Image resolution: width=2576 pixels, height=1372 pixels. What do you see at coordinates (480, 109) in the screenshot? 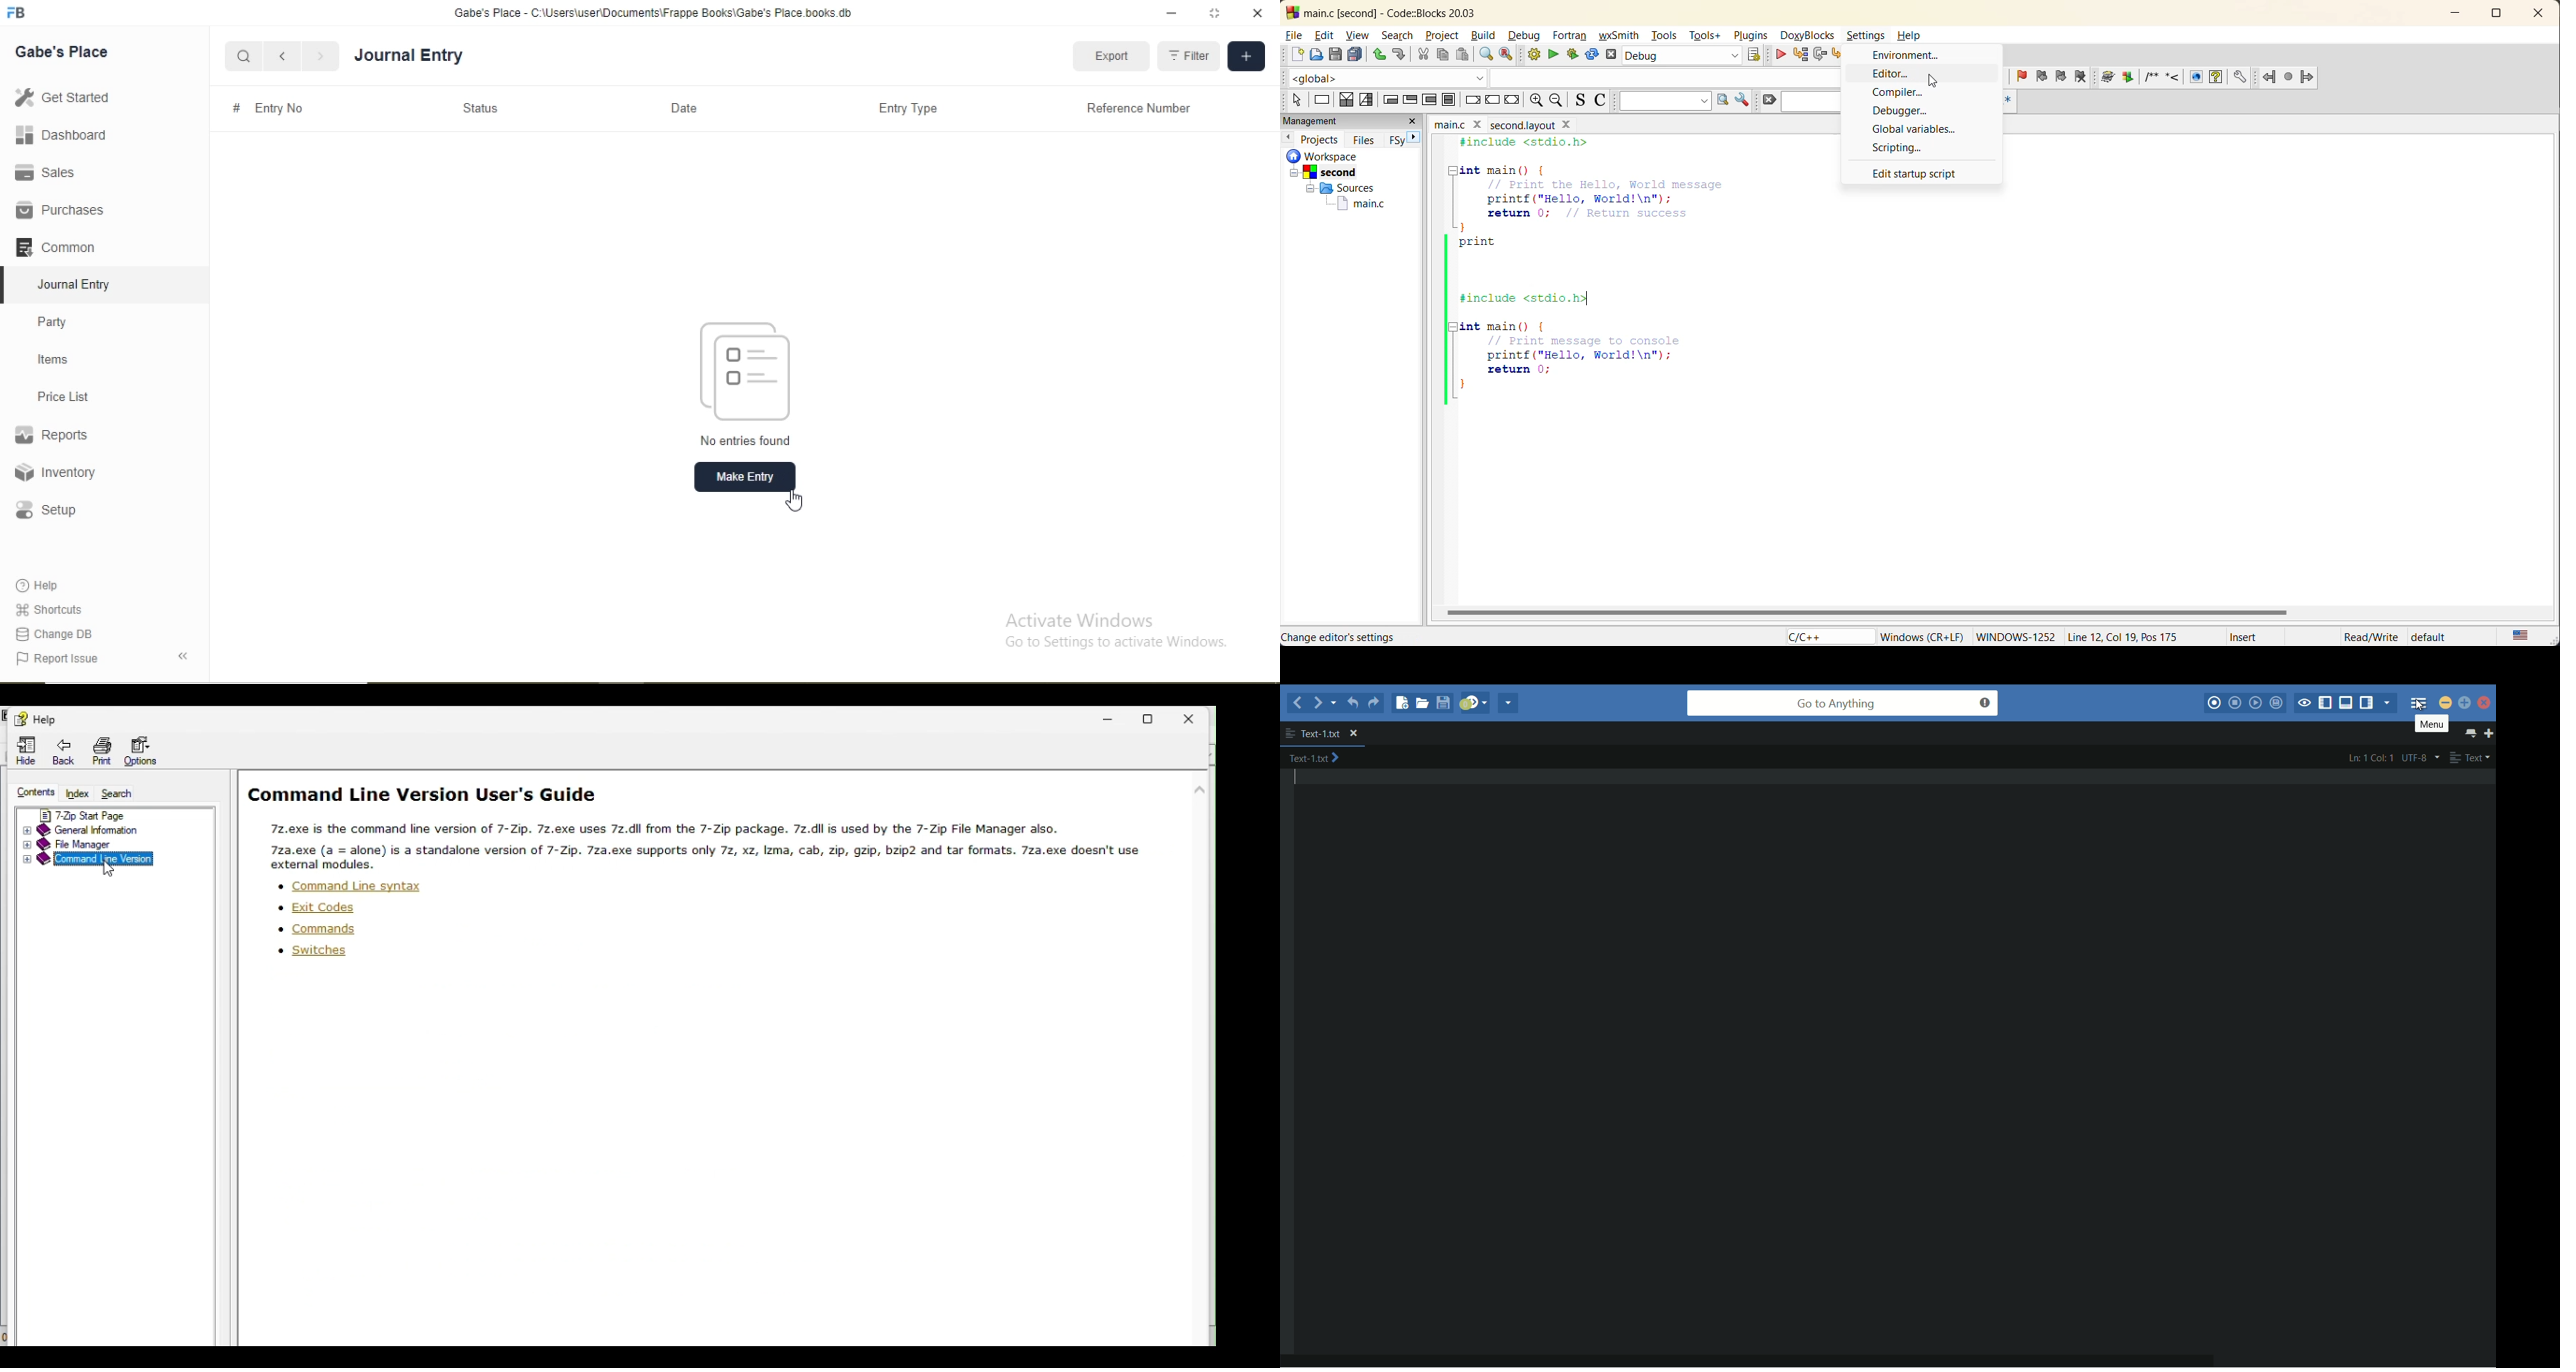
I see `Status` at bounding box center [480, 109].